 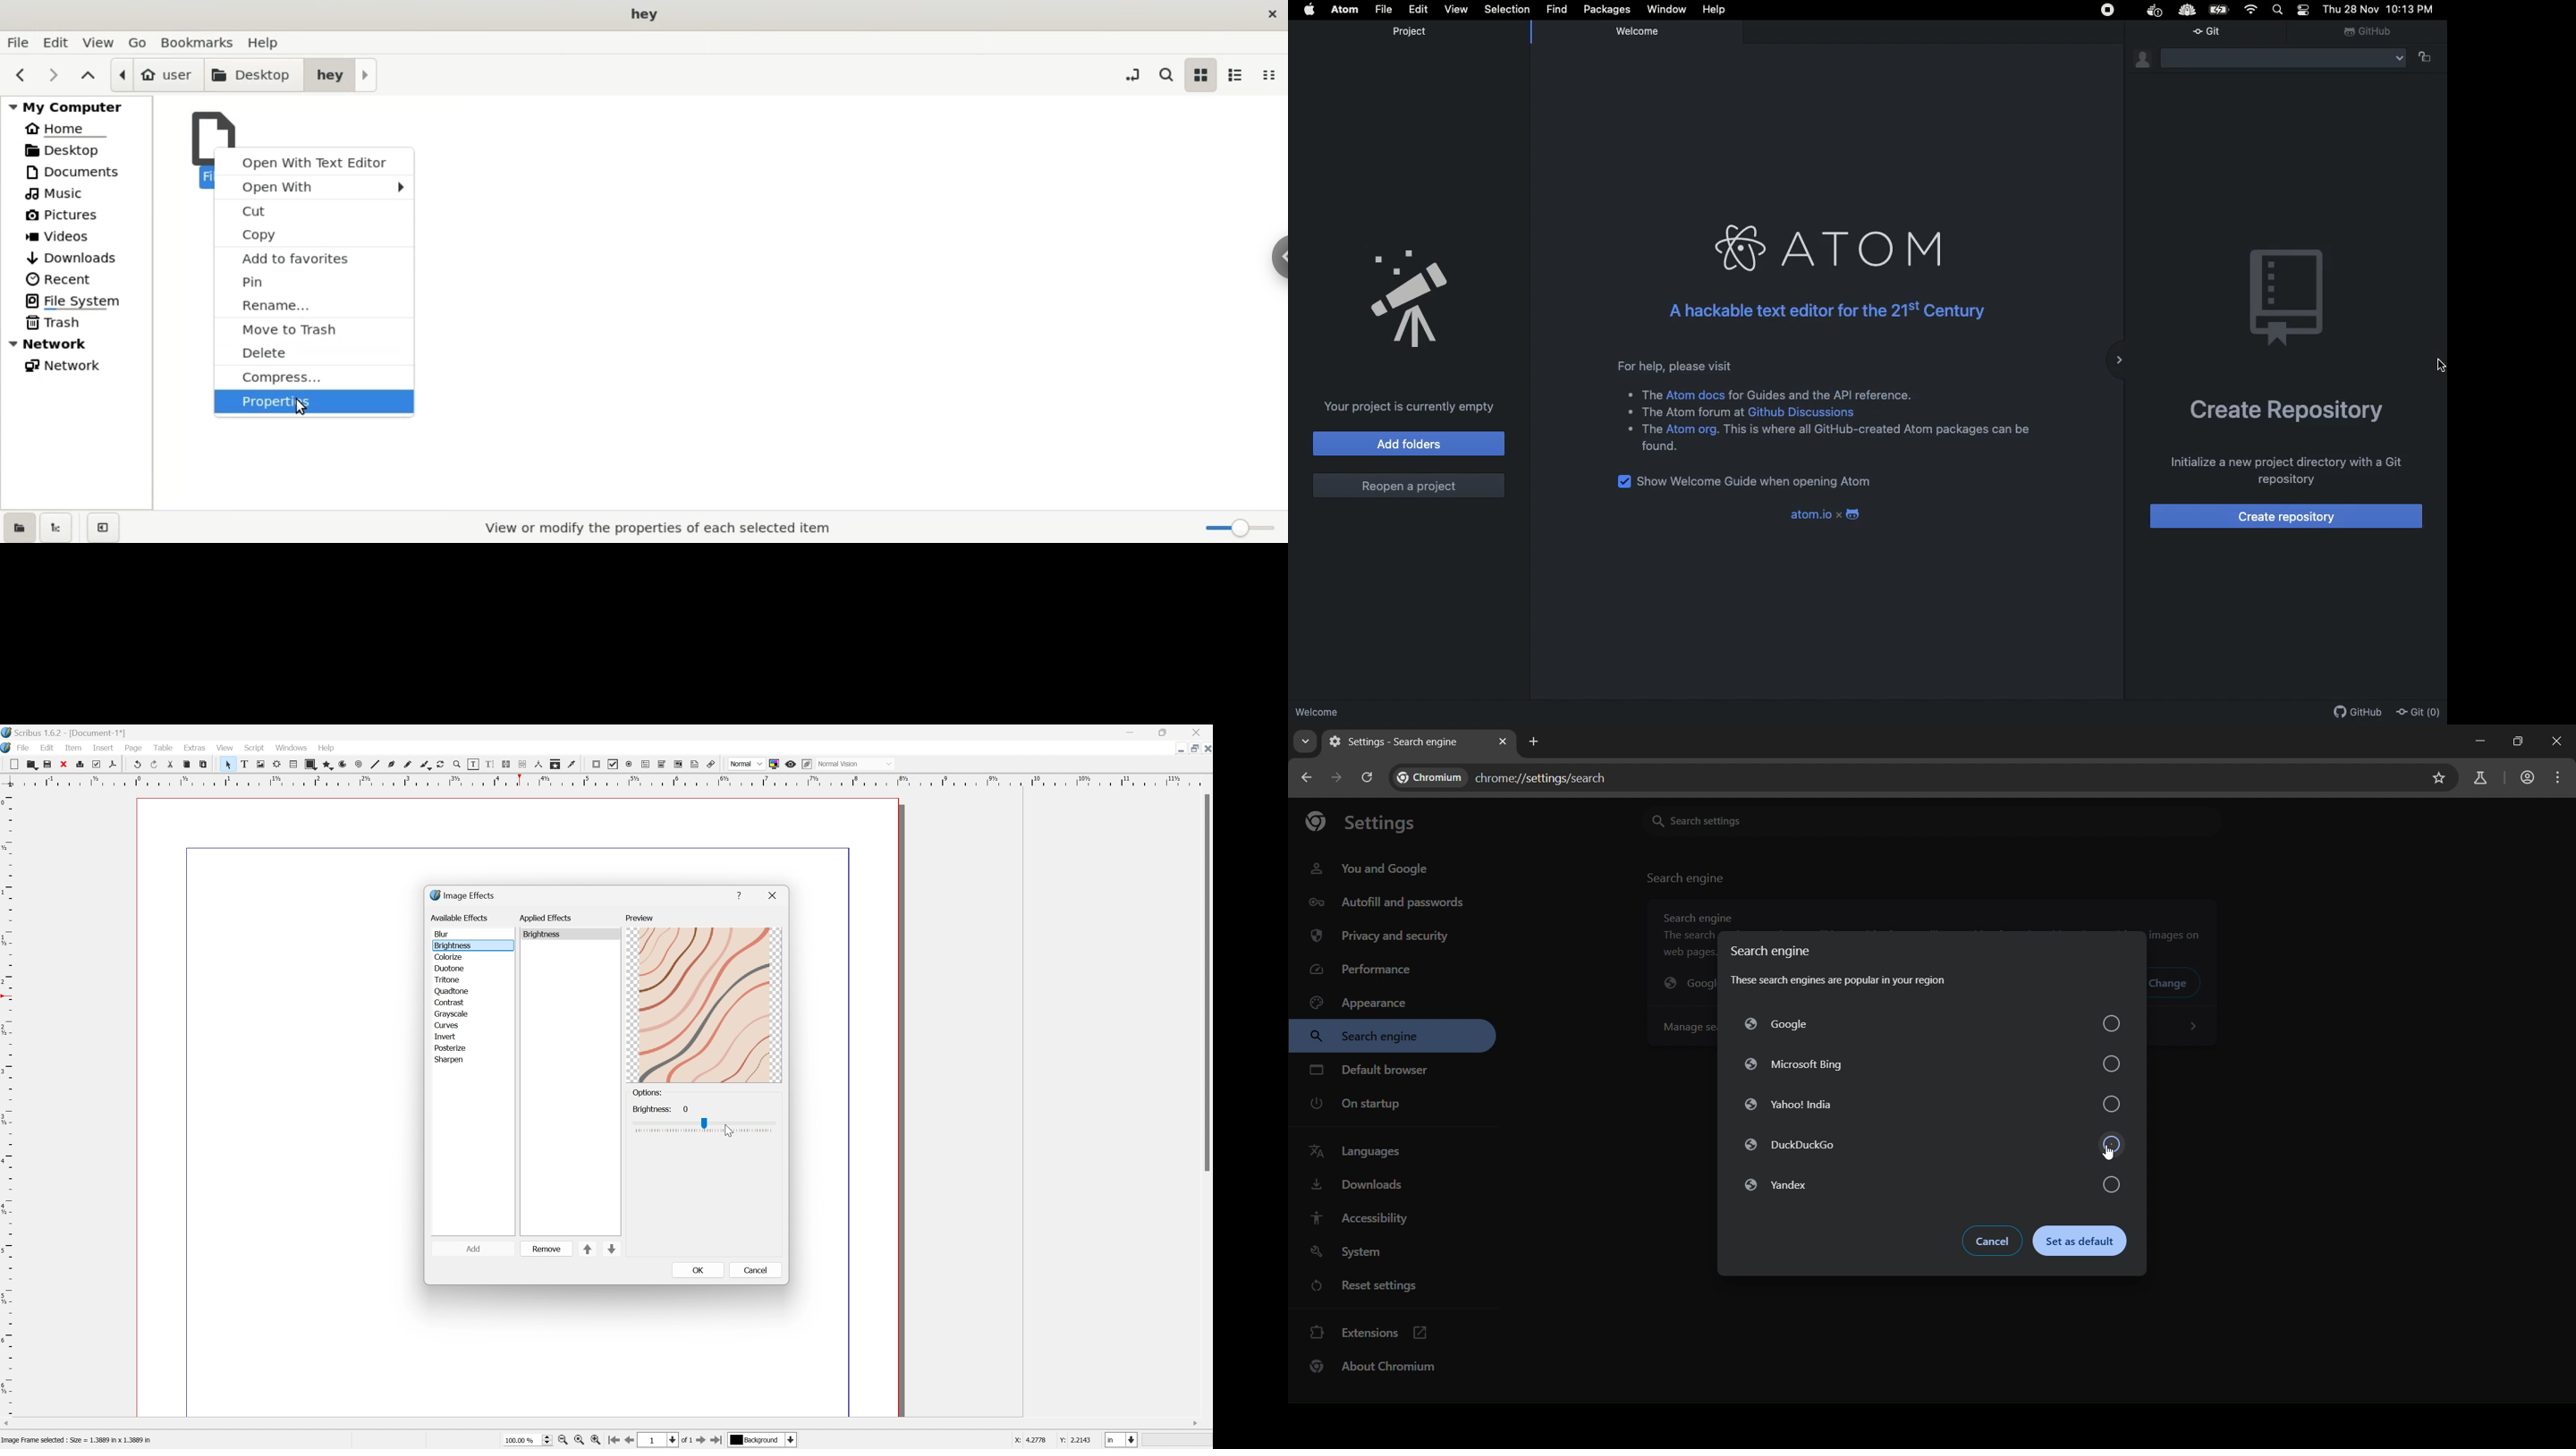 What do you see at coordinates (449, 968) in the screenshot?
I see `duotone` at bounding box center [449, 968].